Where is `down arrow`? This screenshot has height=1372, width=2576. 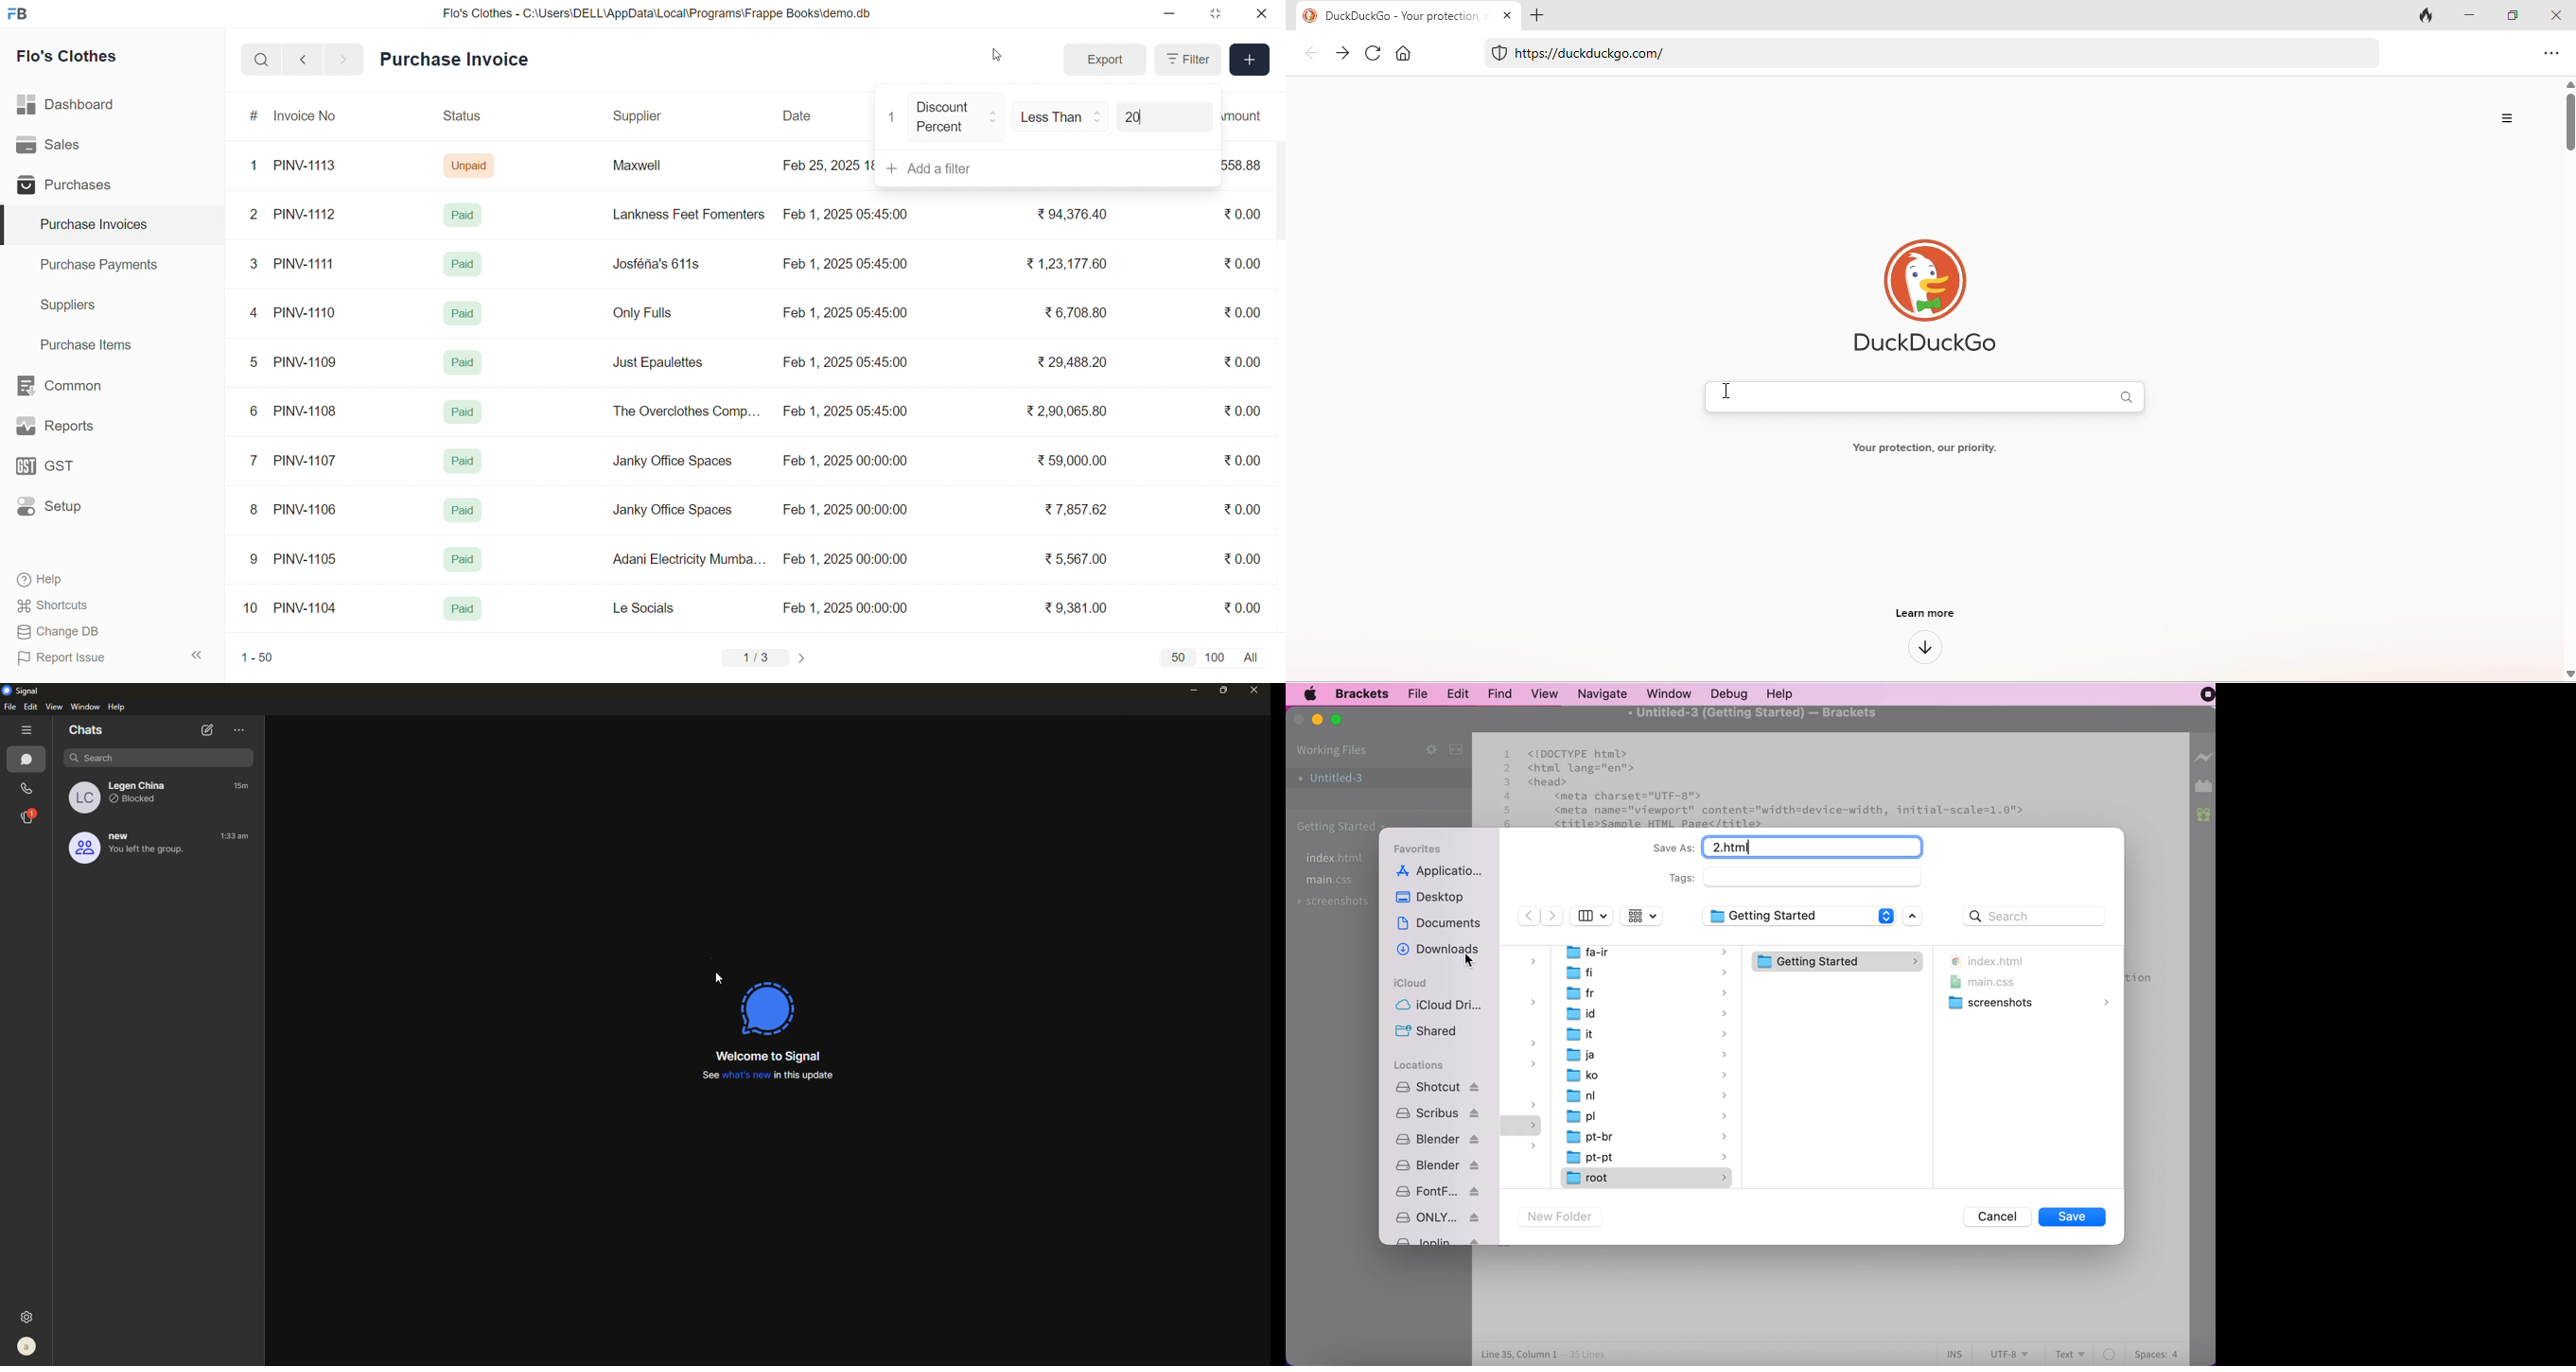
down arrow is located at coordinates (1925, 647).